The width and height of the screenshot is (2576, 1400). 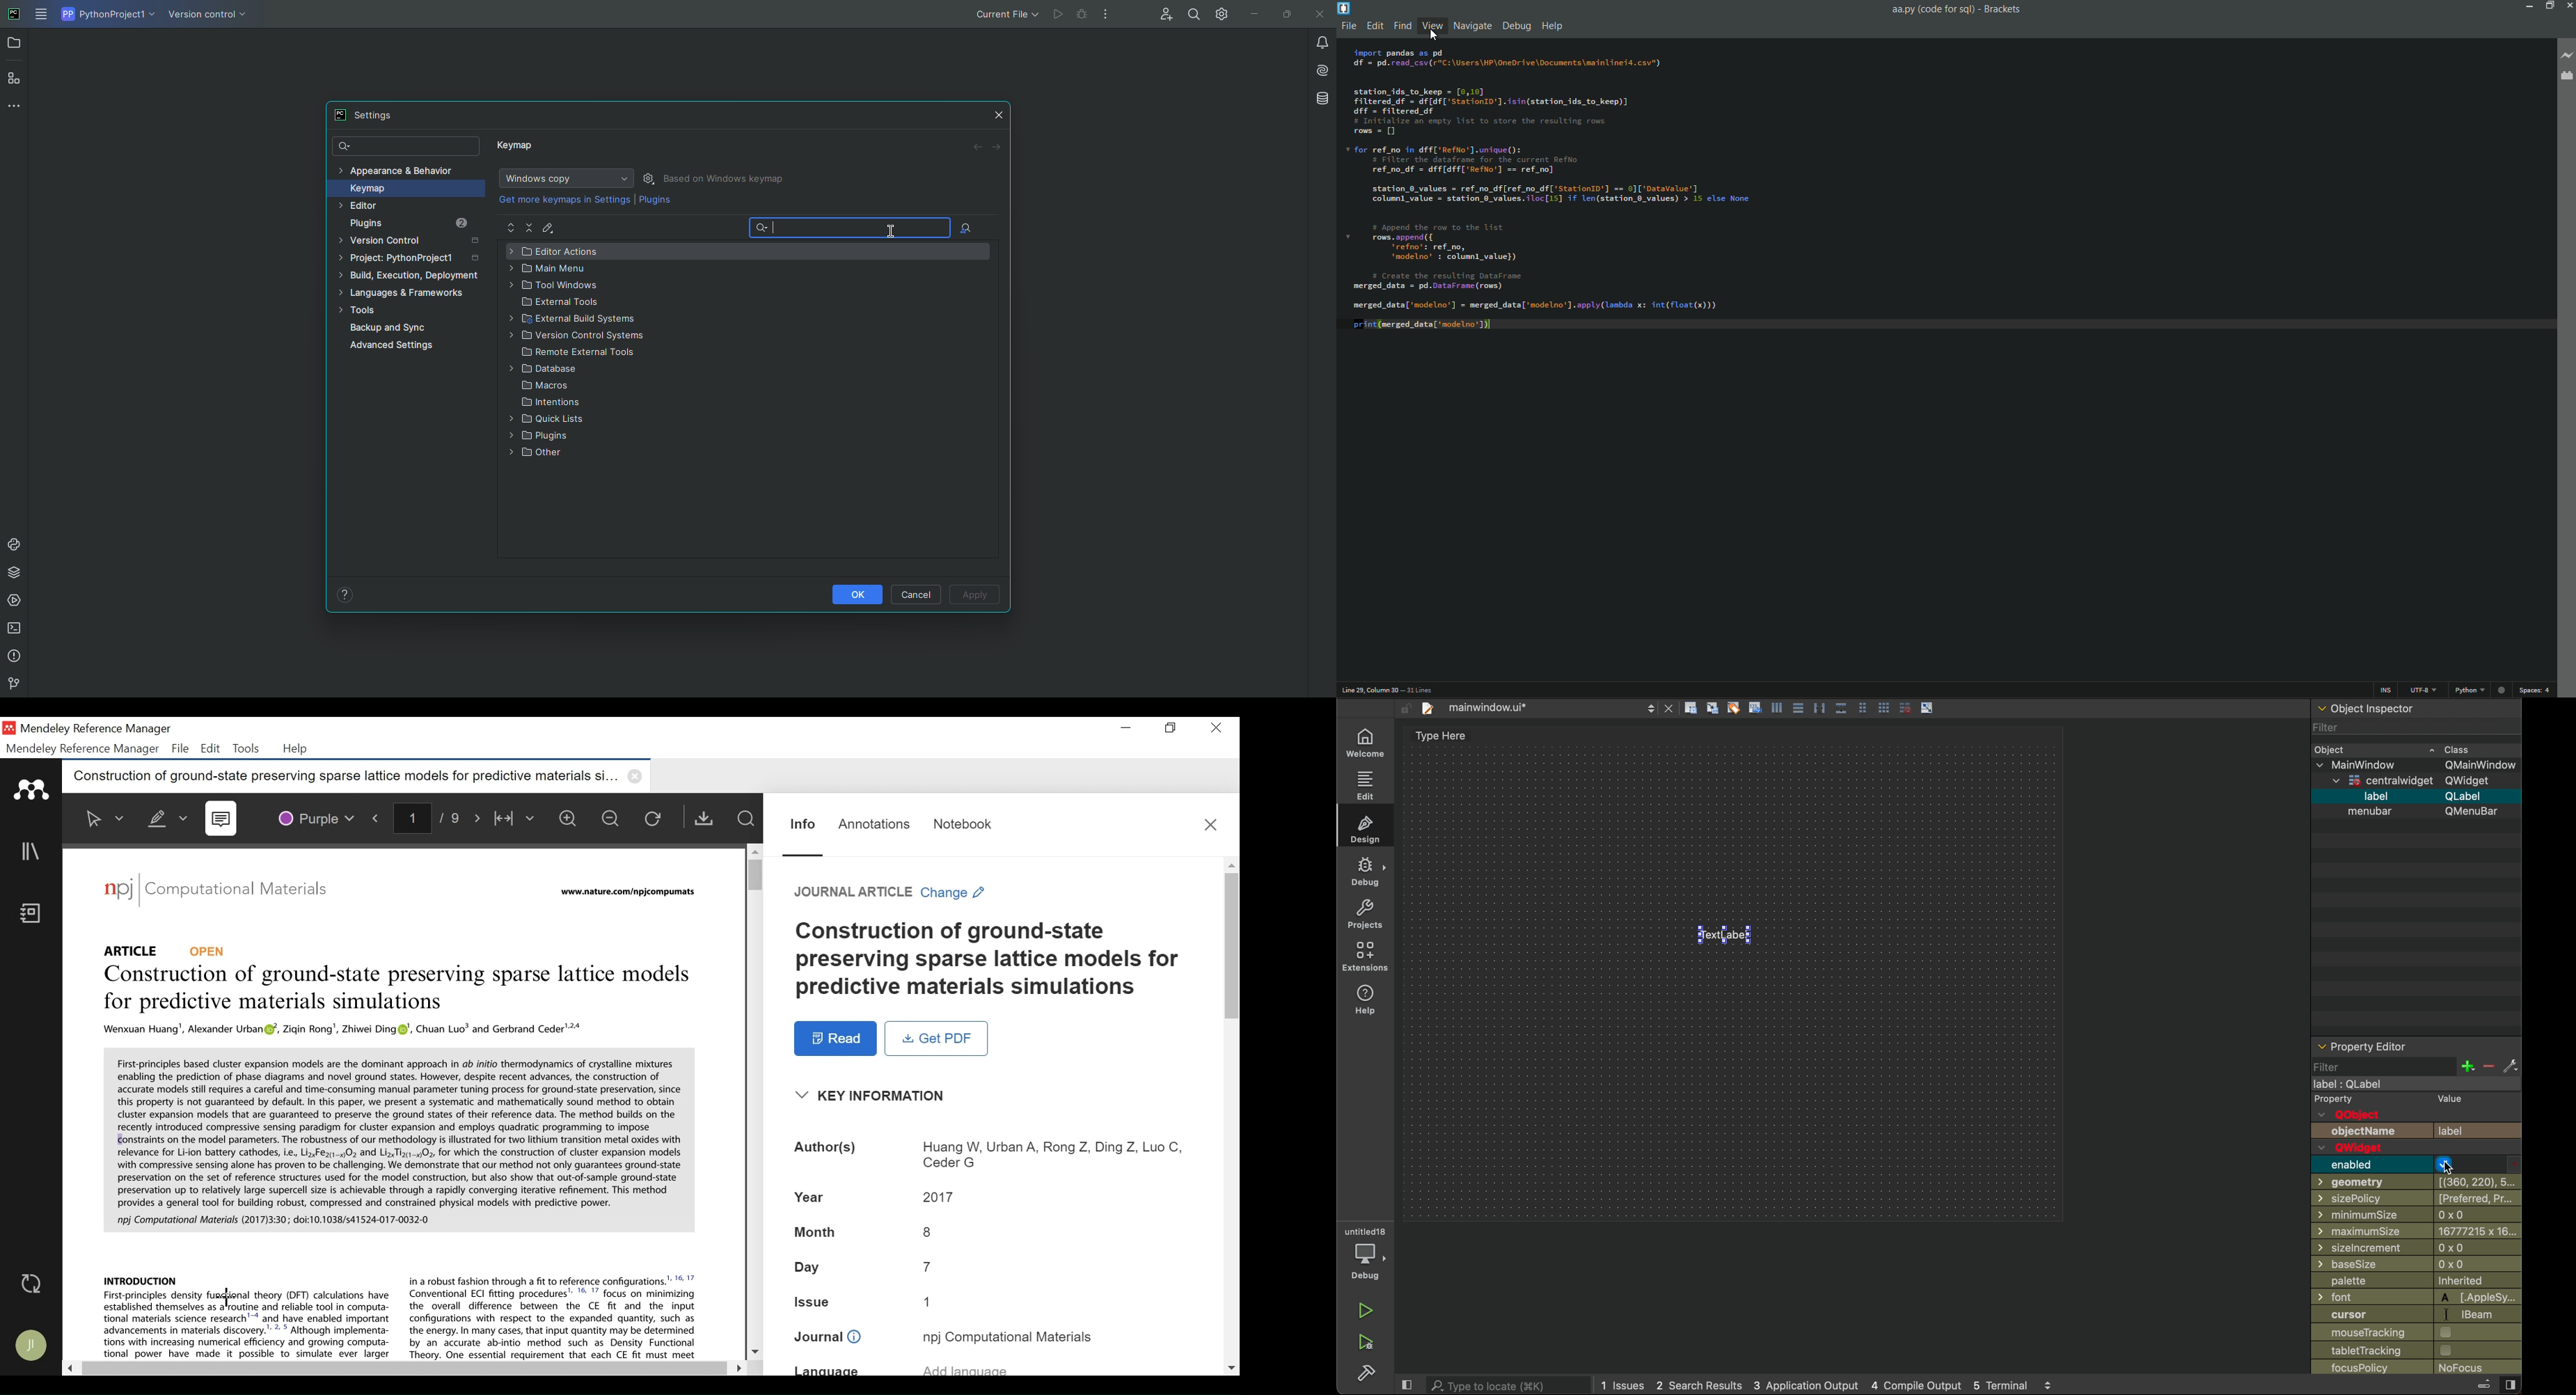 I want to click on minimize, so click(x=1127, y=728).